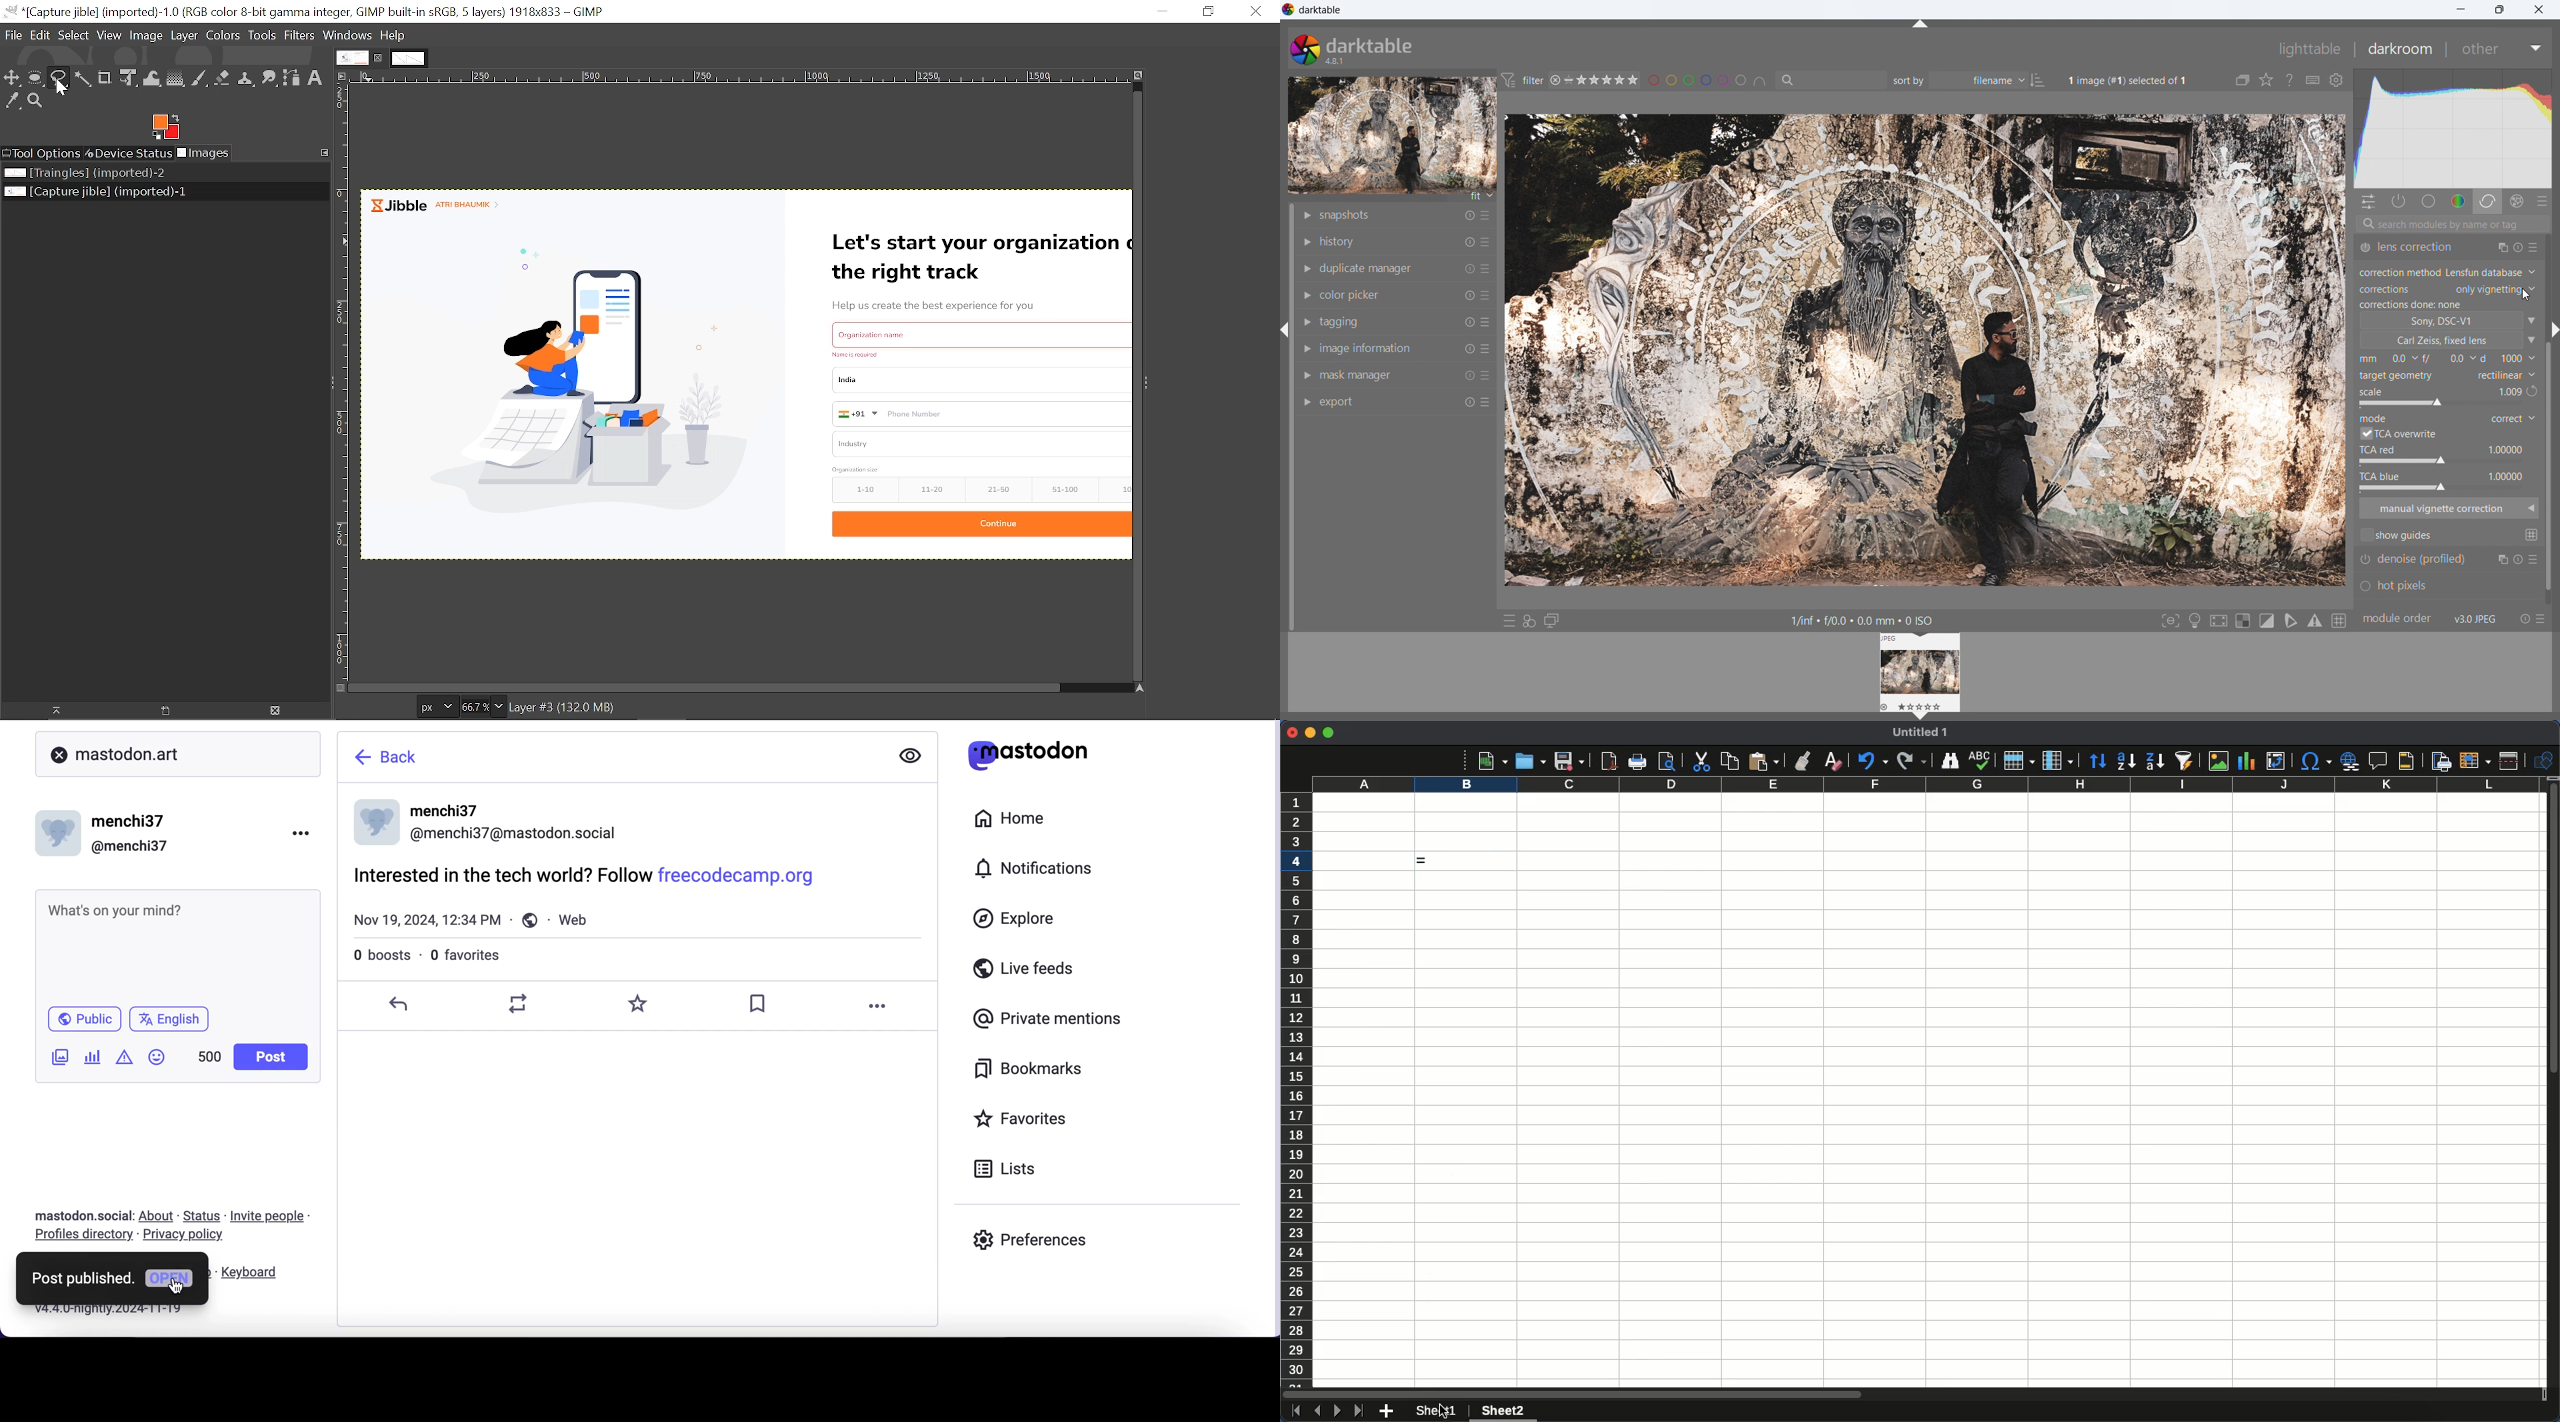 The width and height of the screenshot is (2576, 1428). I want to click on Hyperlink, so click(2351, 761).